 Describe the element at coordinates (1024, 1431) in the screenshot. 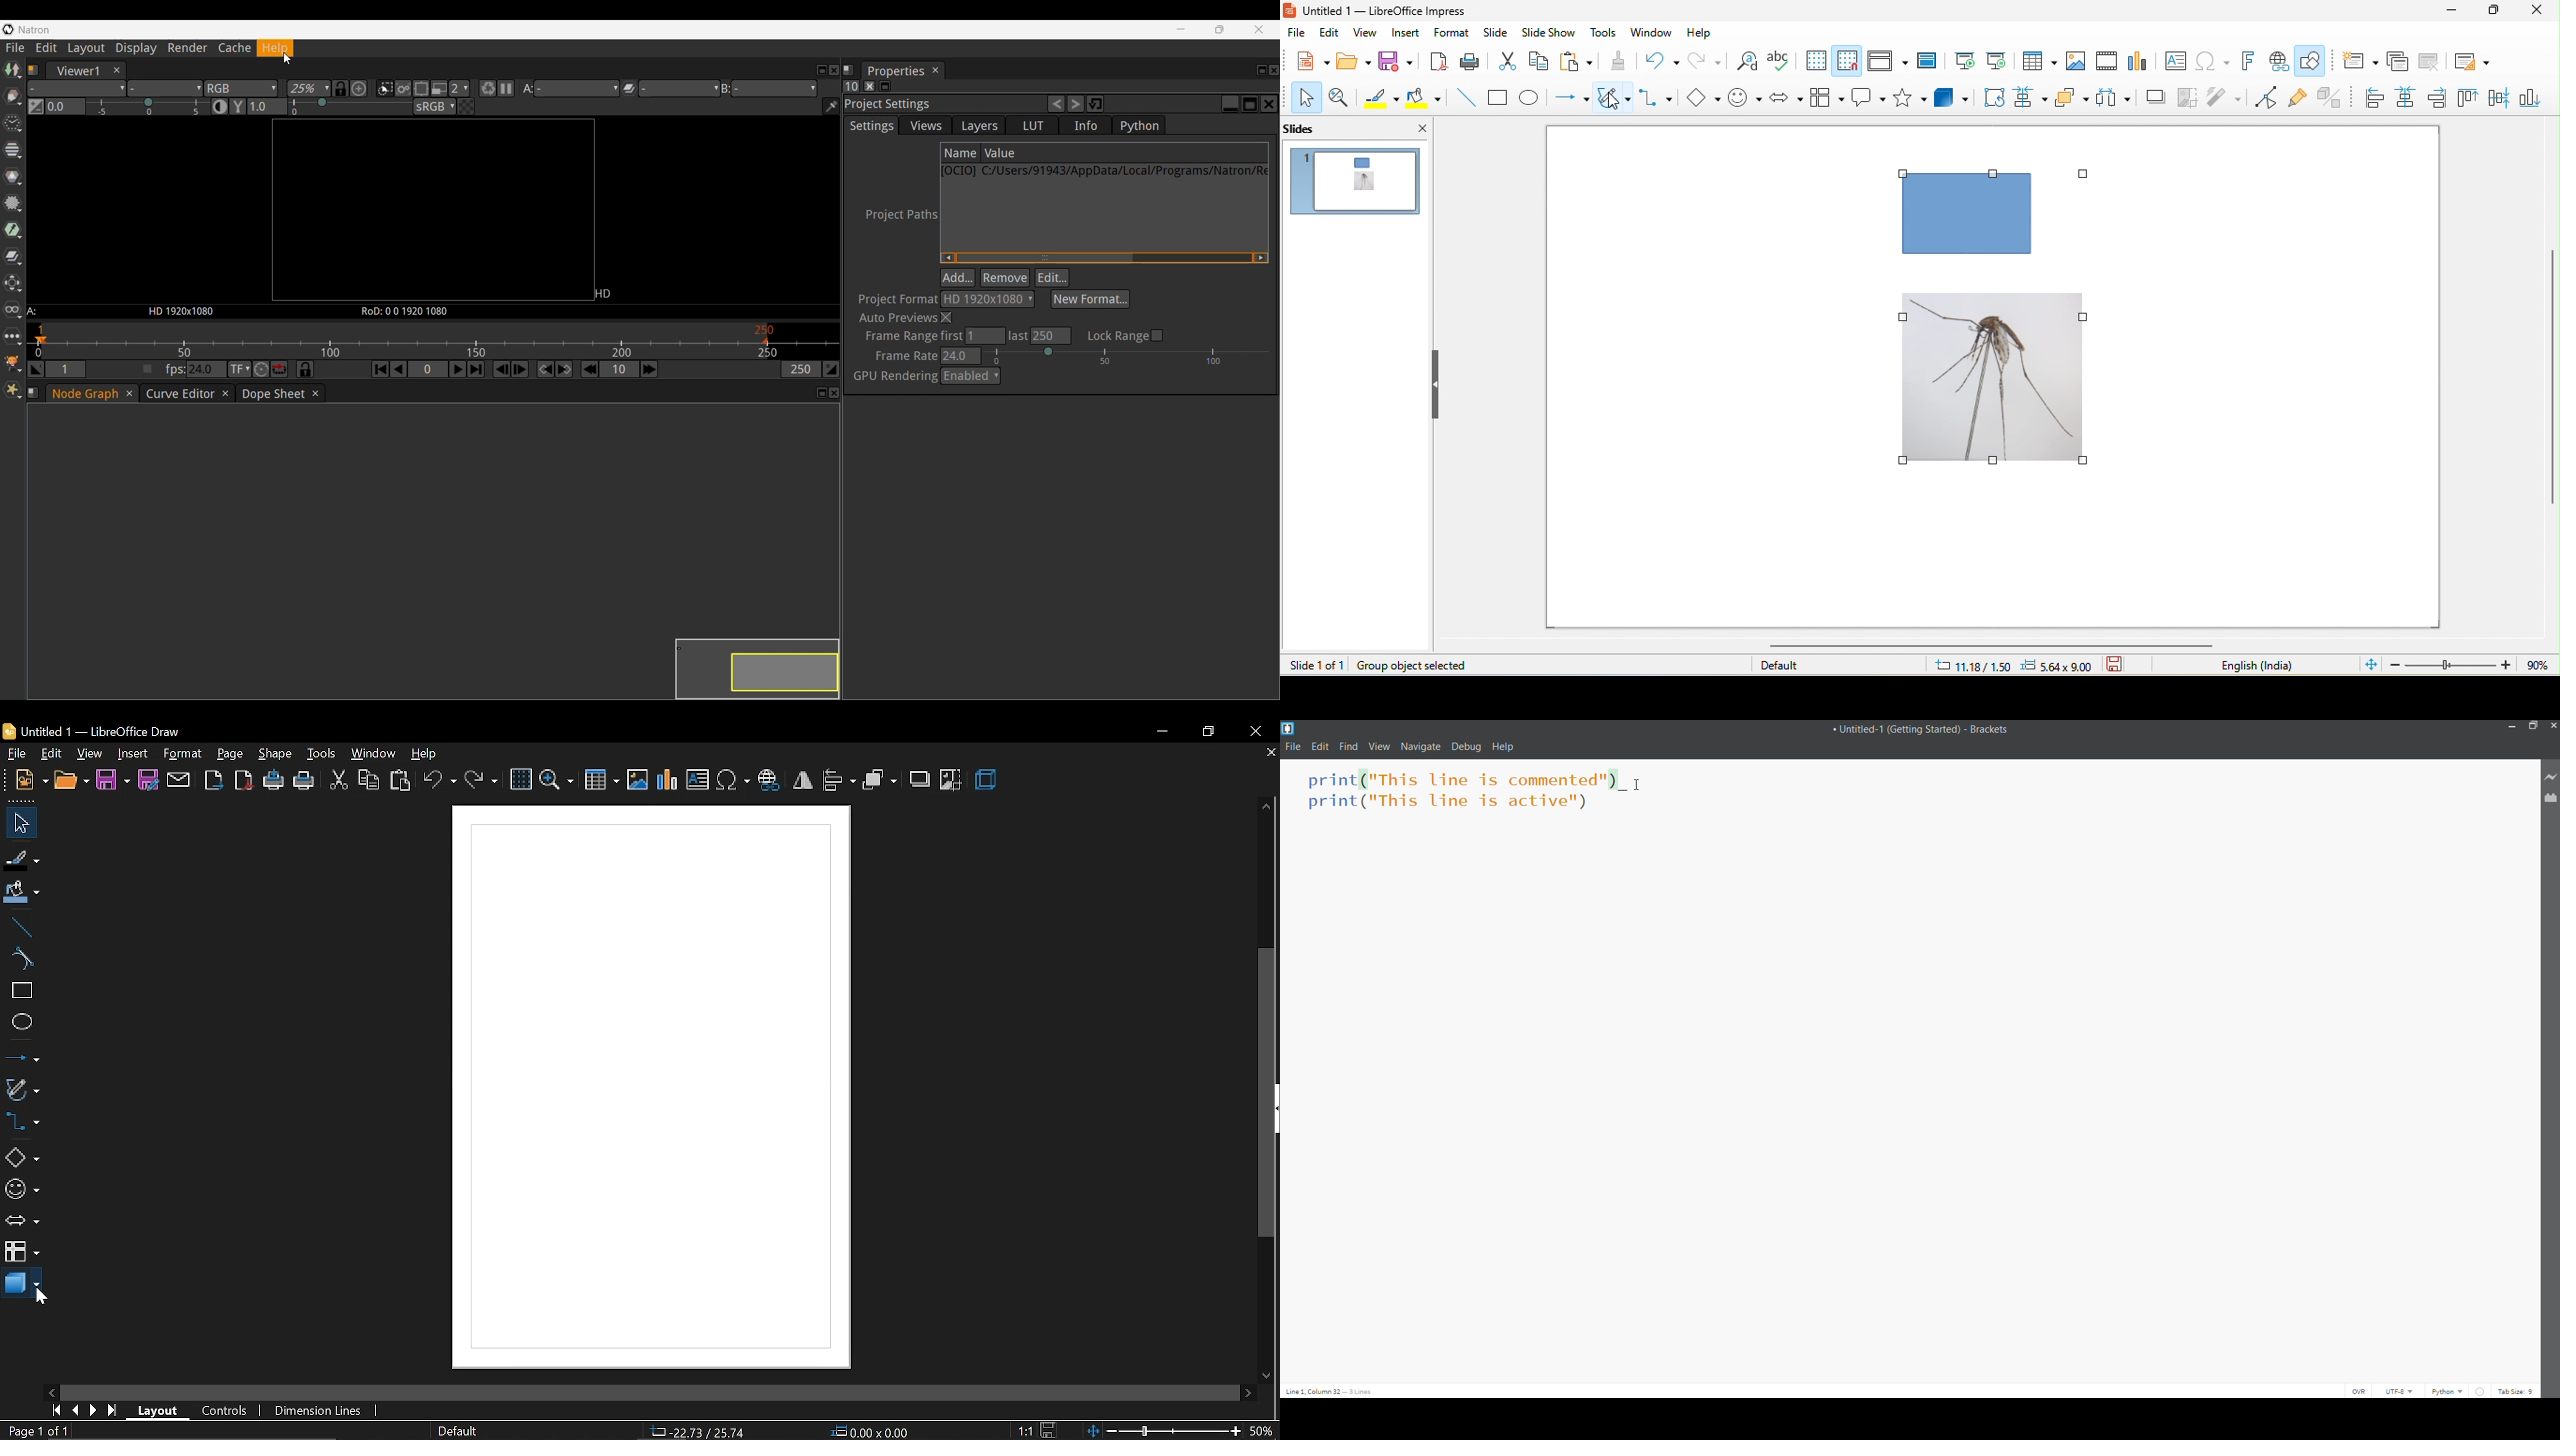

I see `scaling factor` at that location.